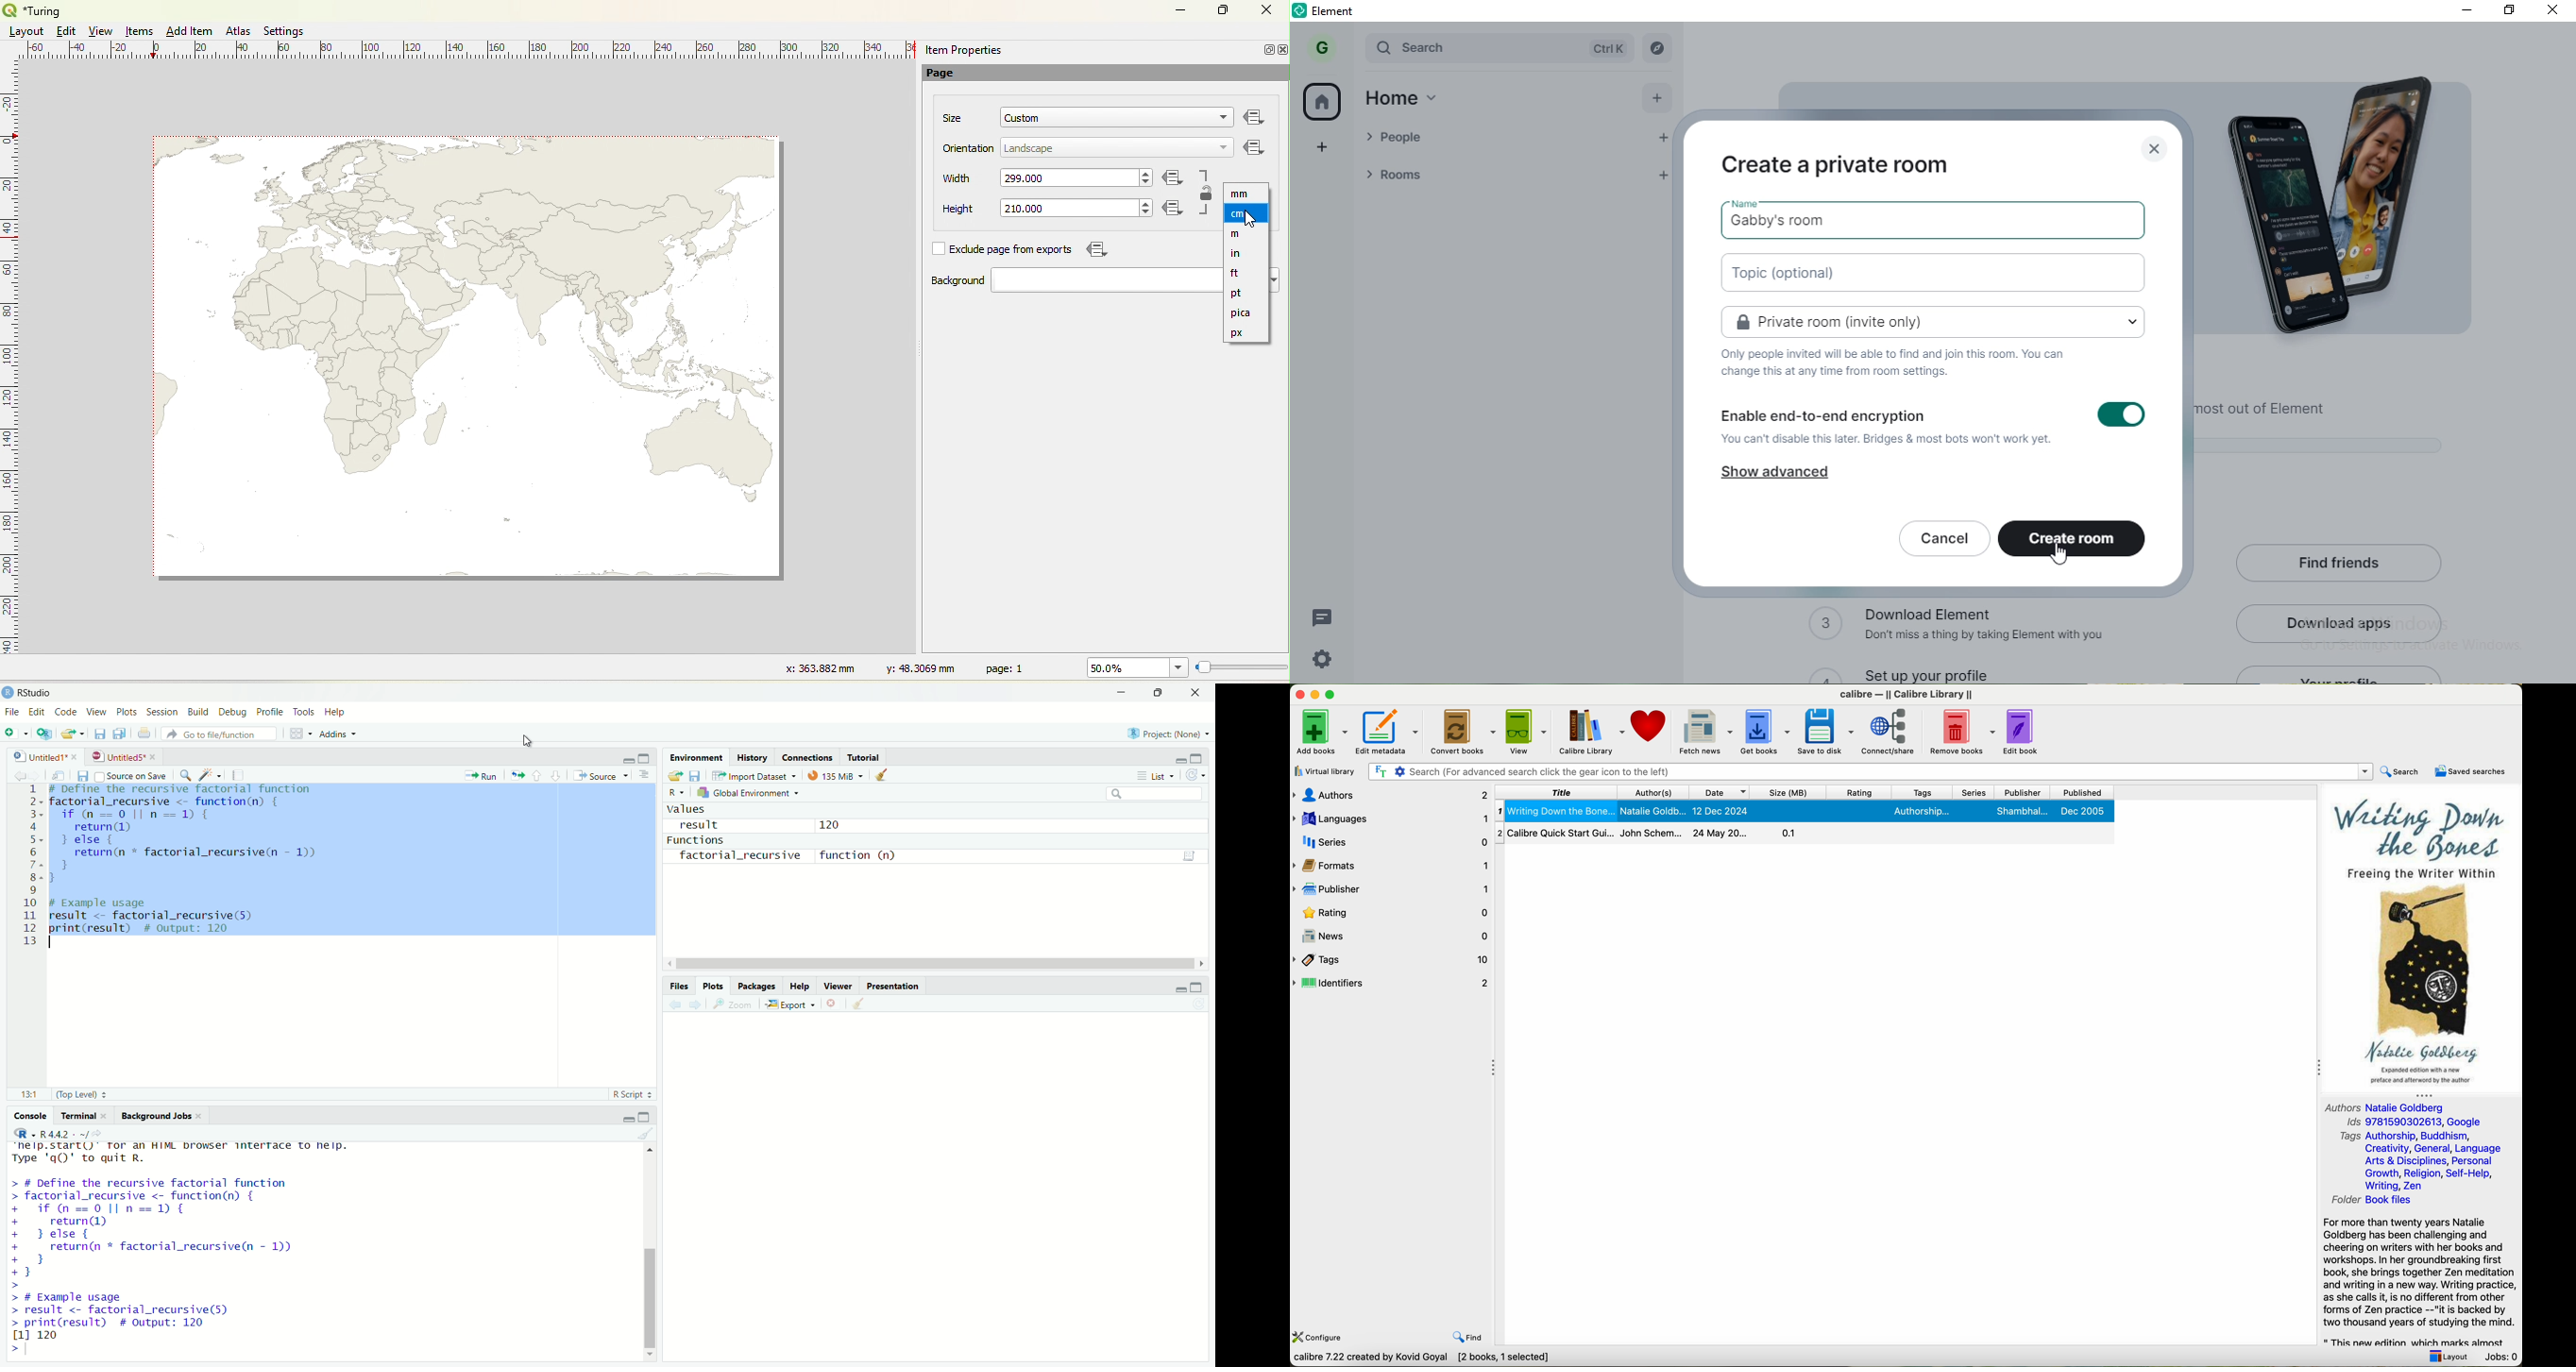 This screenshot has width=2576, height=1372. Describe the element at coordinates (652, 1264) in the screenshot. I see `Scrollbar` at that location.